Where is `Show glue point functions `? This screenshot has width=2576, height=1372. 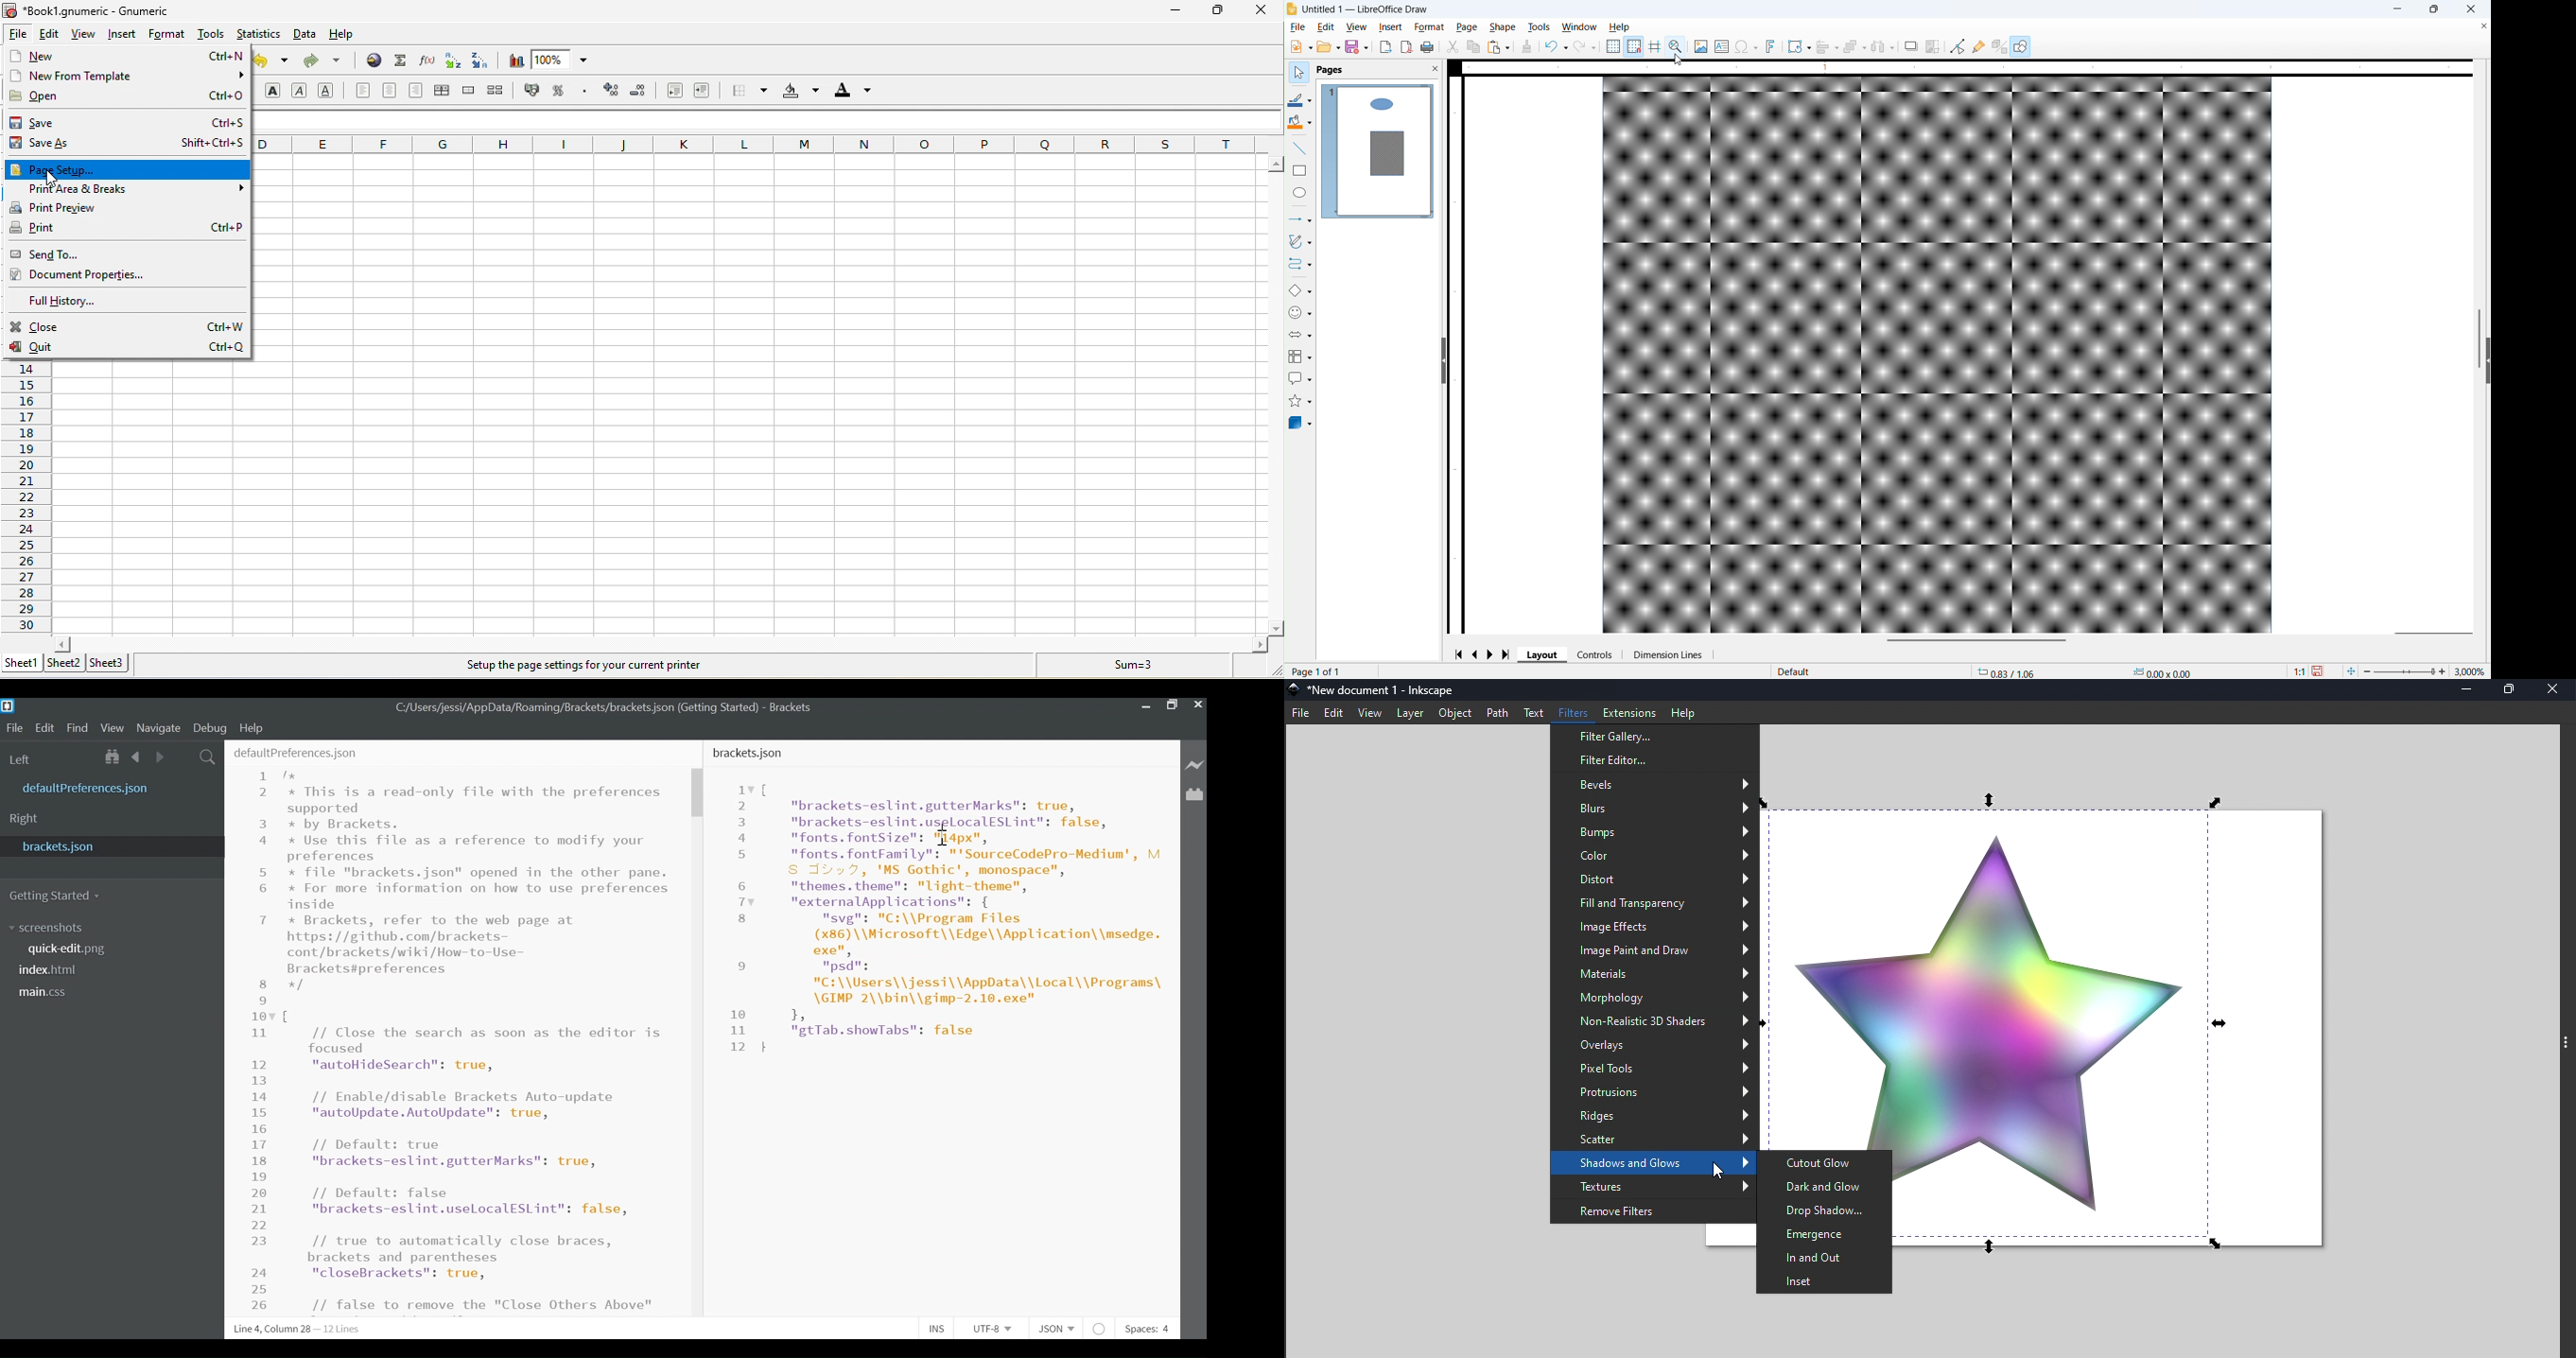 Show glue point functions  is located at coordinates (1979, 47).